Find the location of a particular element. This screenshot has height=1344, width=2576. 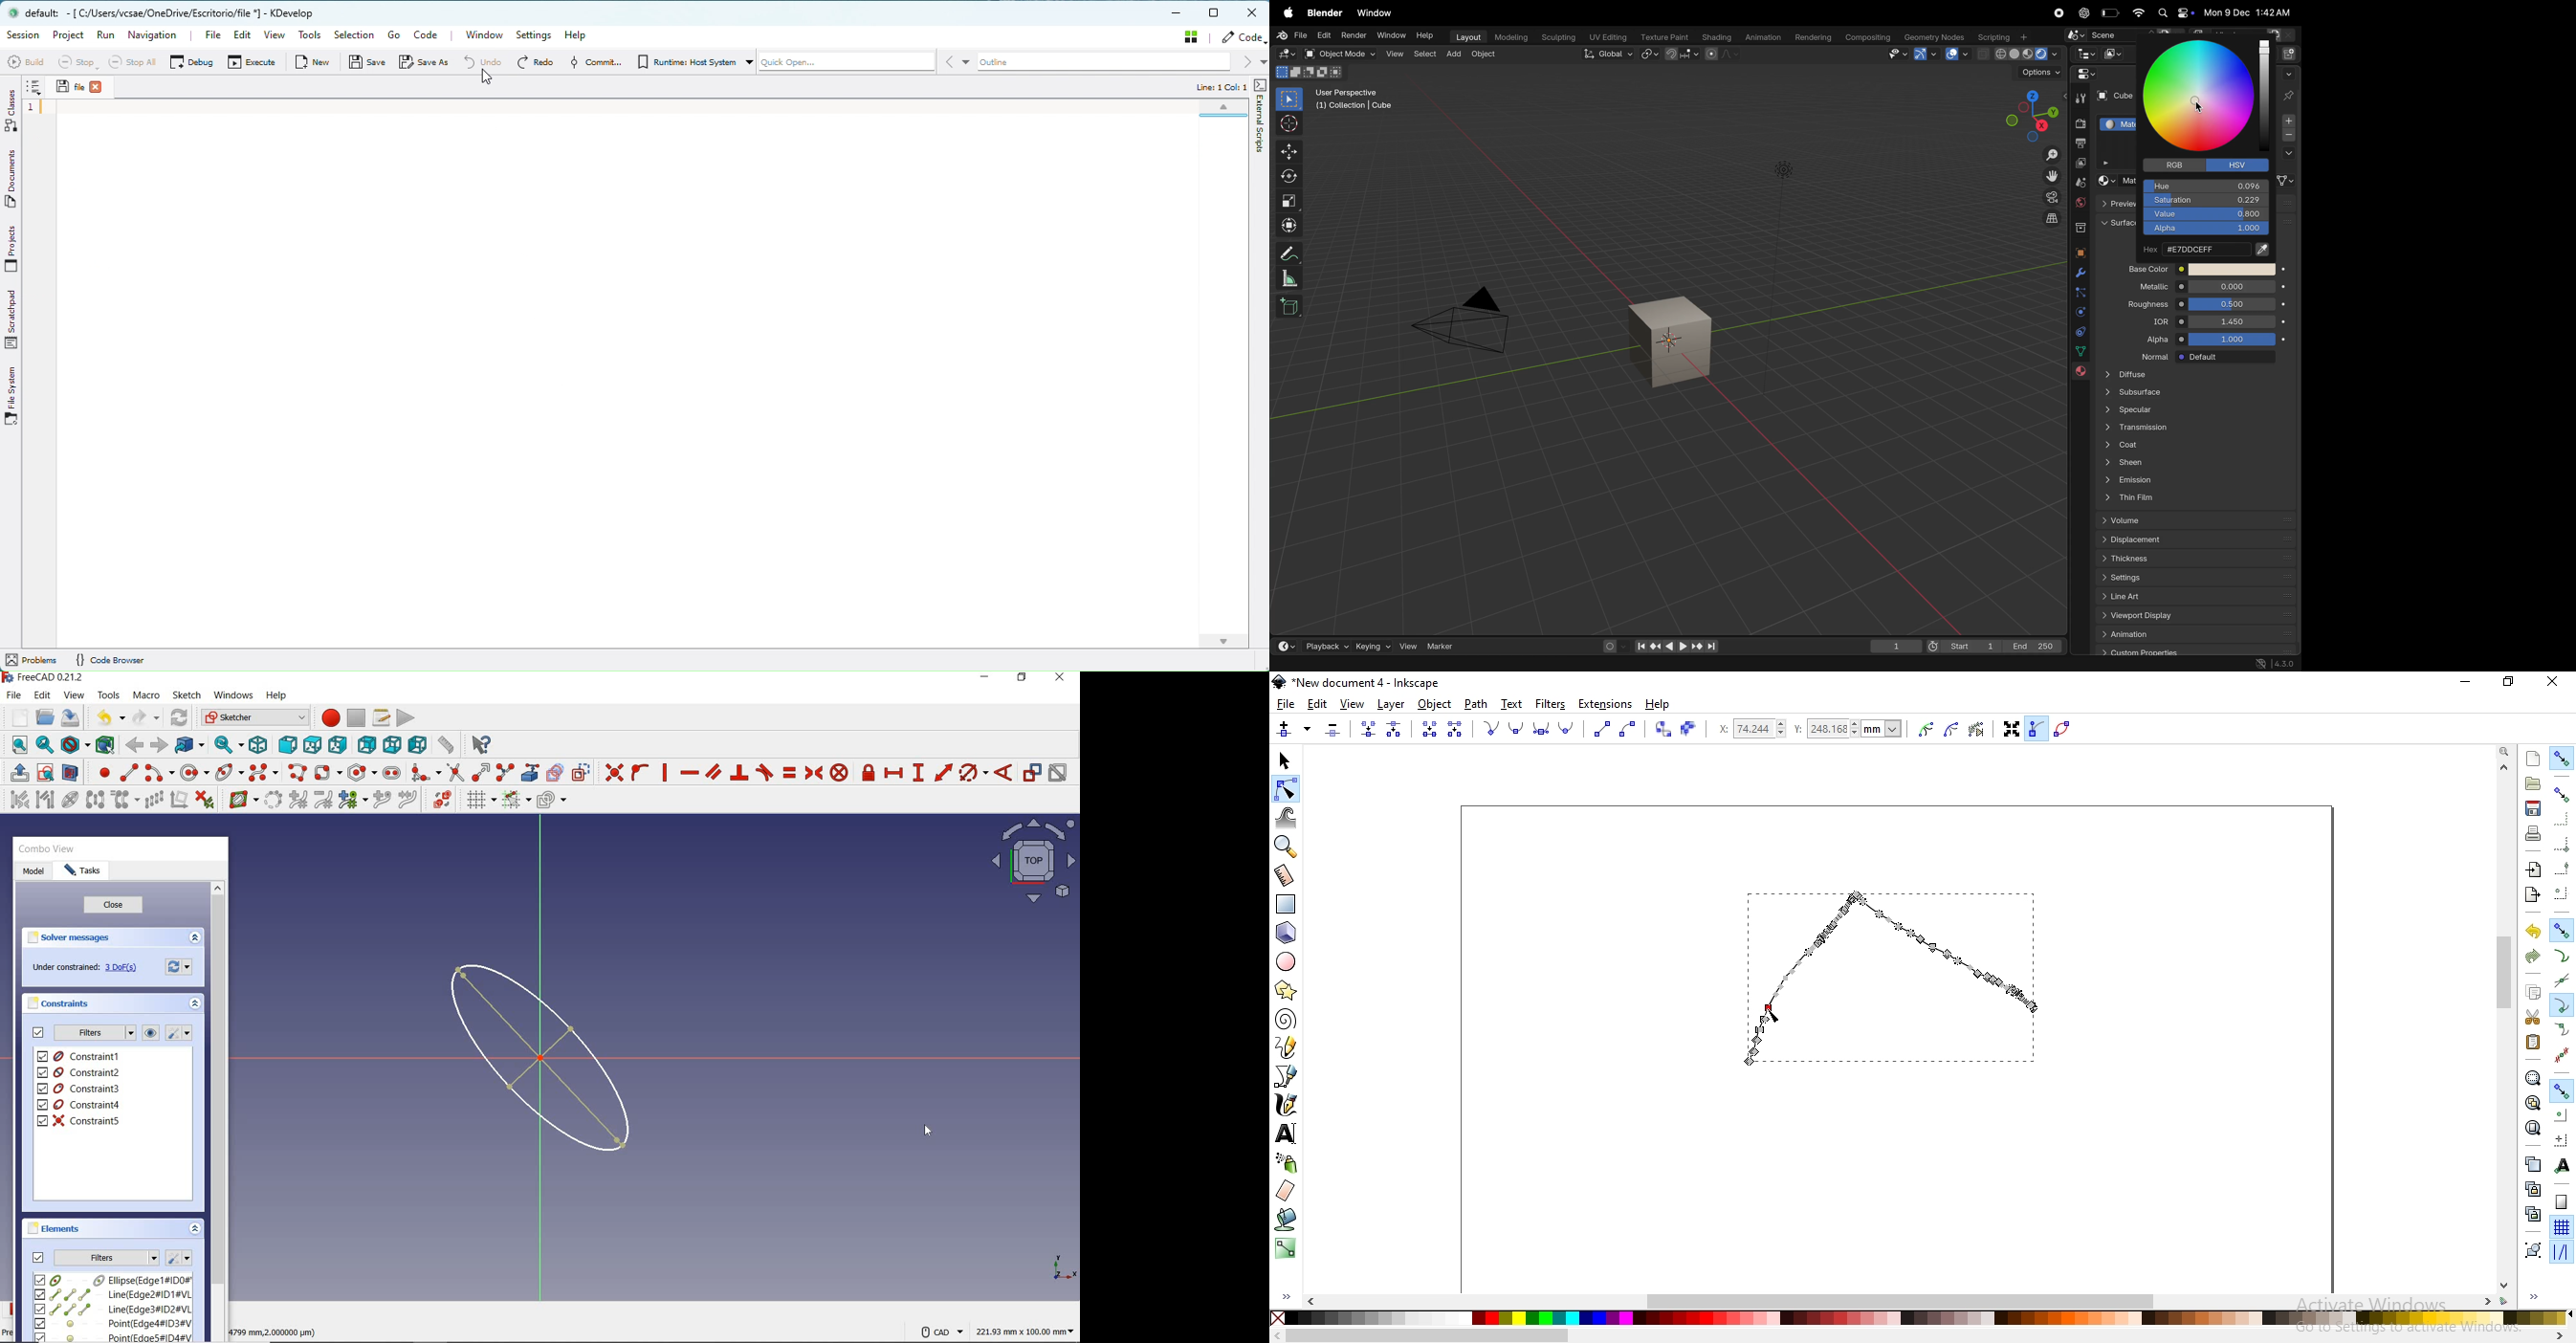

zoom in or out is located at coordinates (1284, 847).